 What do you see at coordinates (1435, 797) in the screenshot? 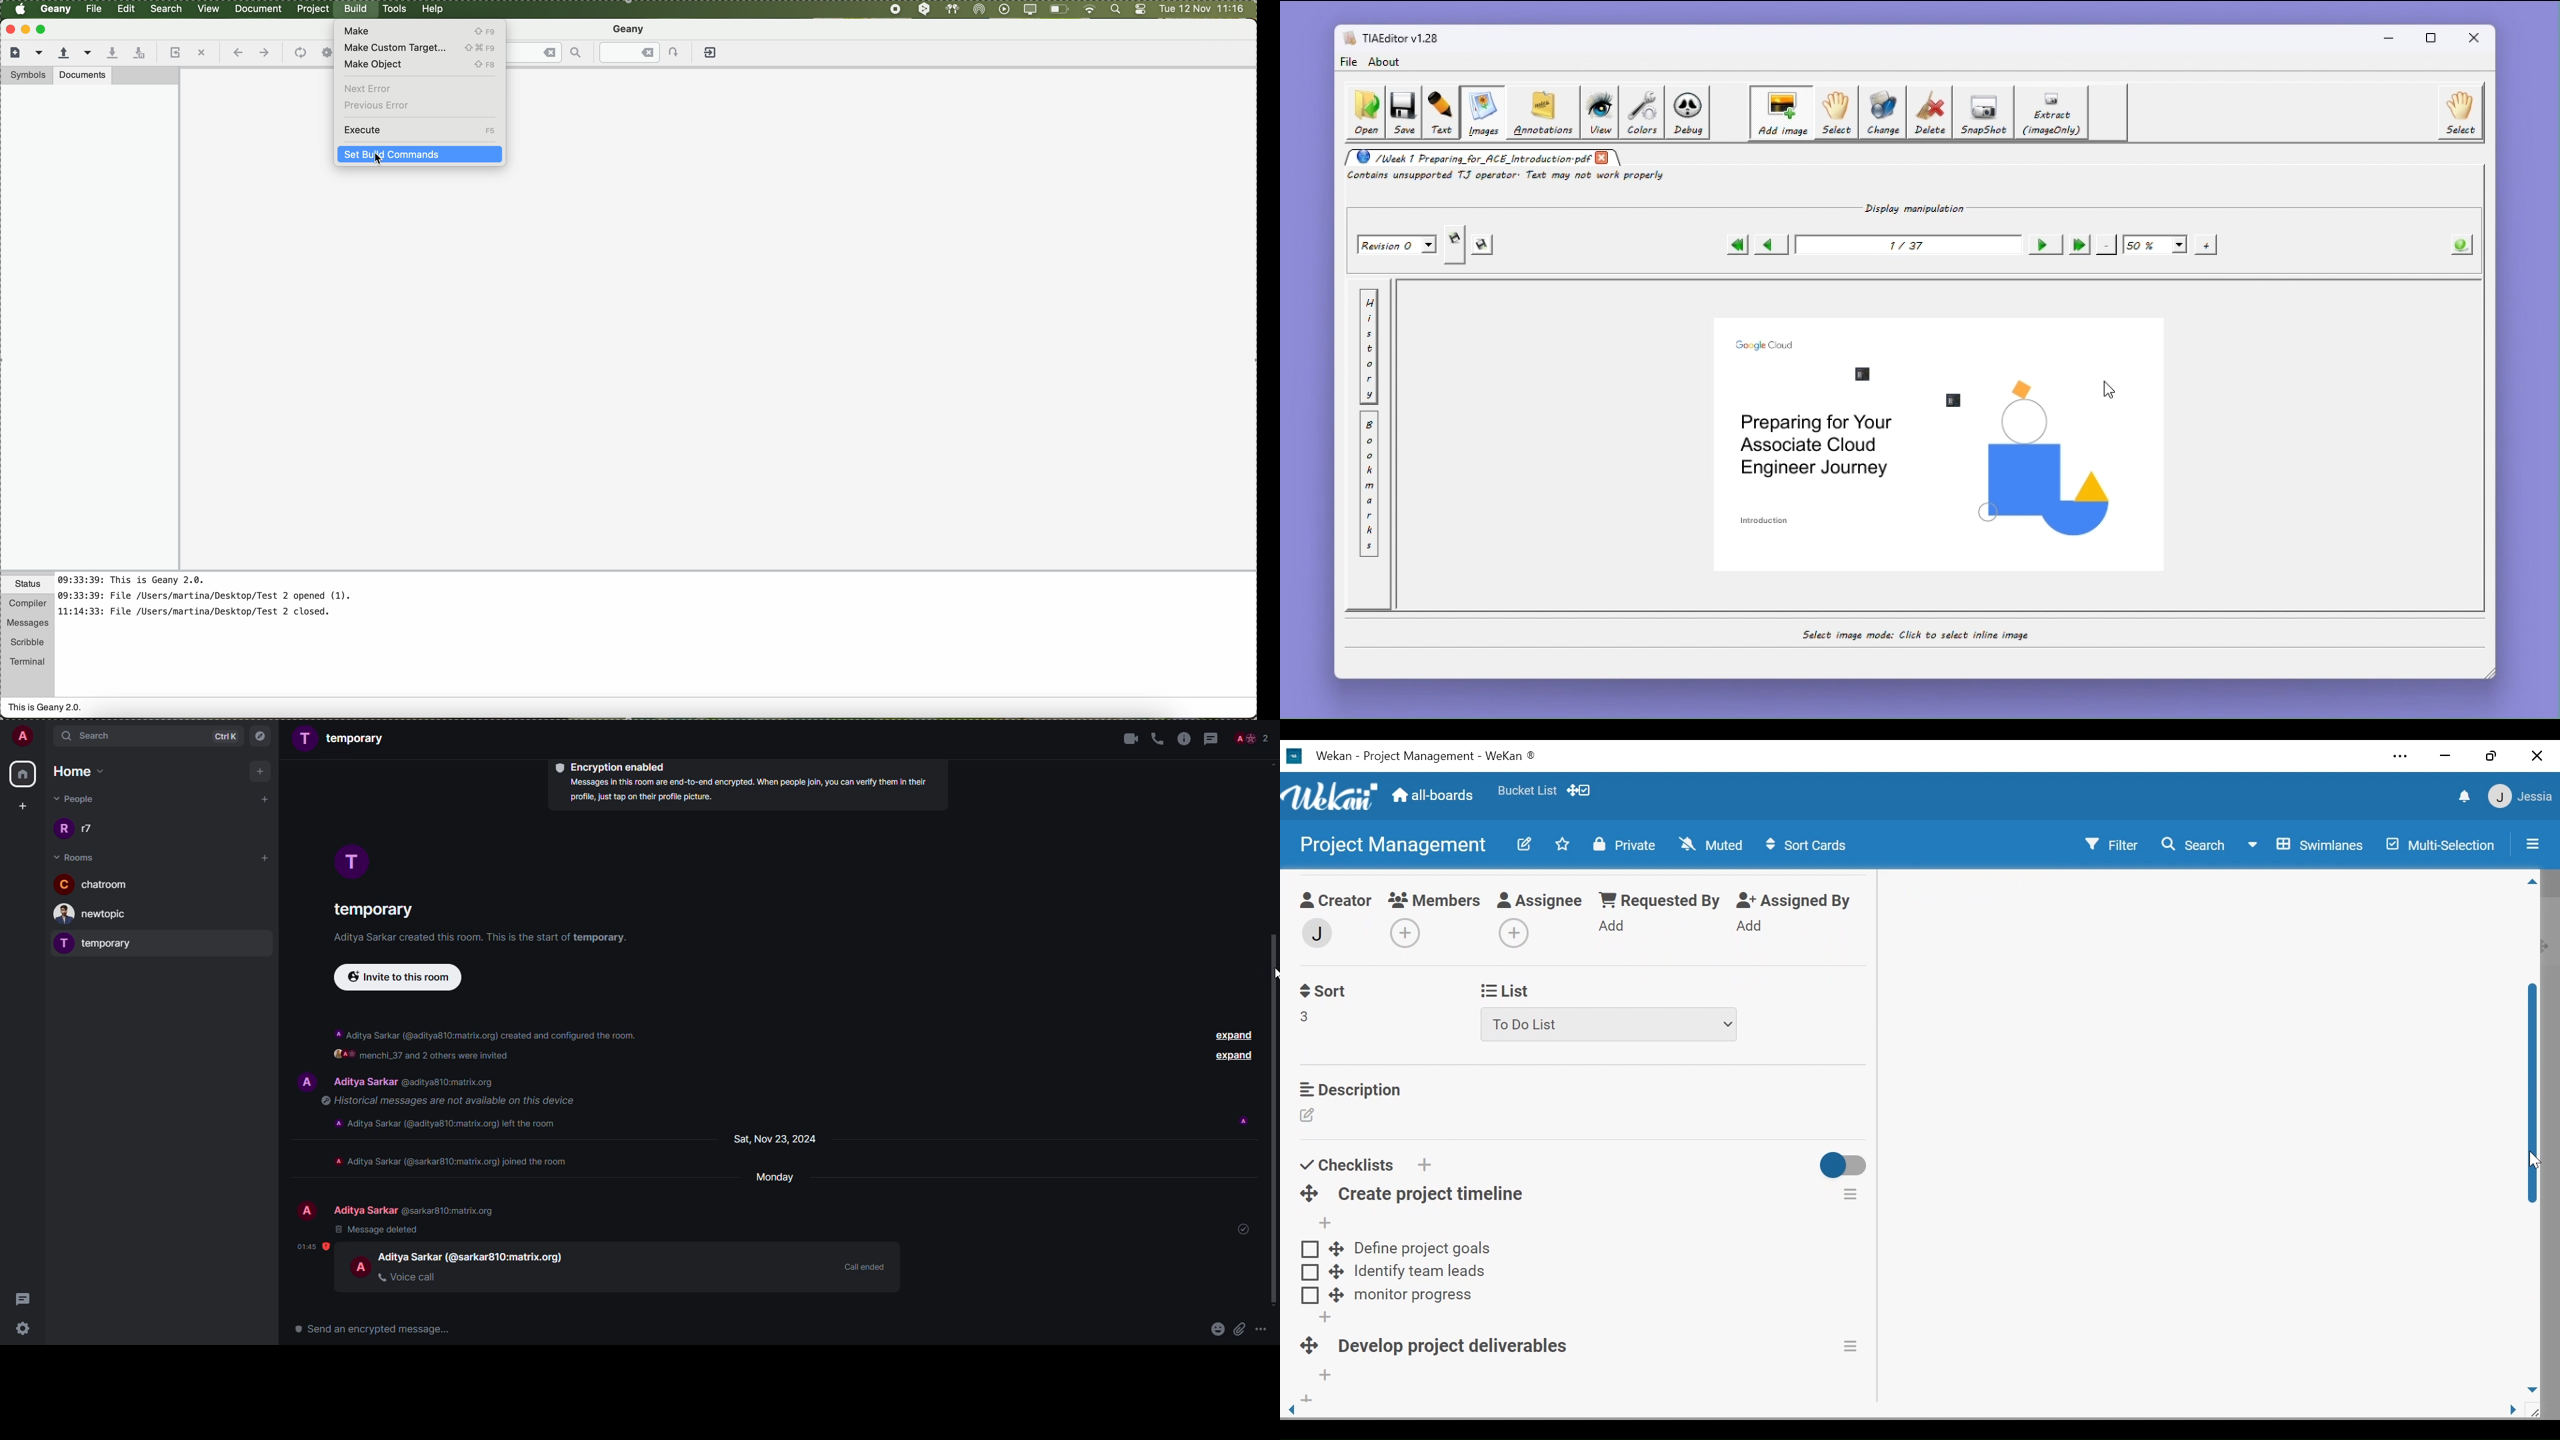
I see `Home (all-boards)` at bounding box center [1435, 797].